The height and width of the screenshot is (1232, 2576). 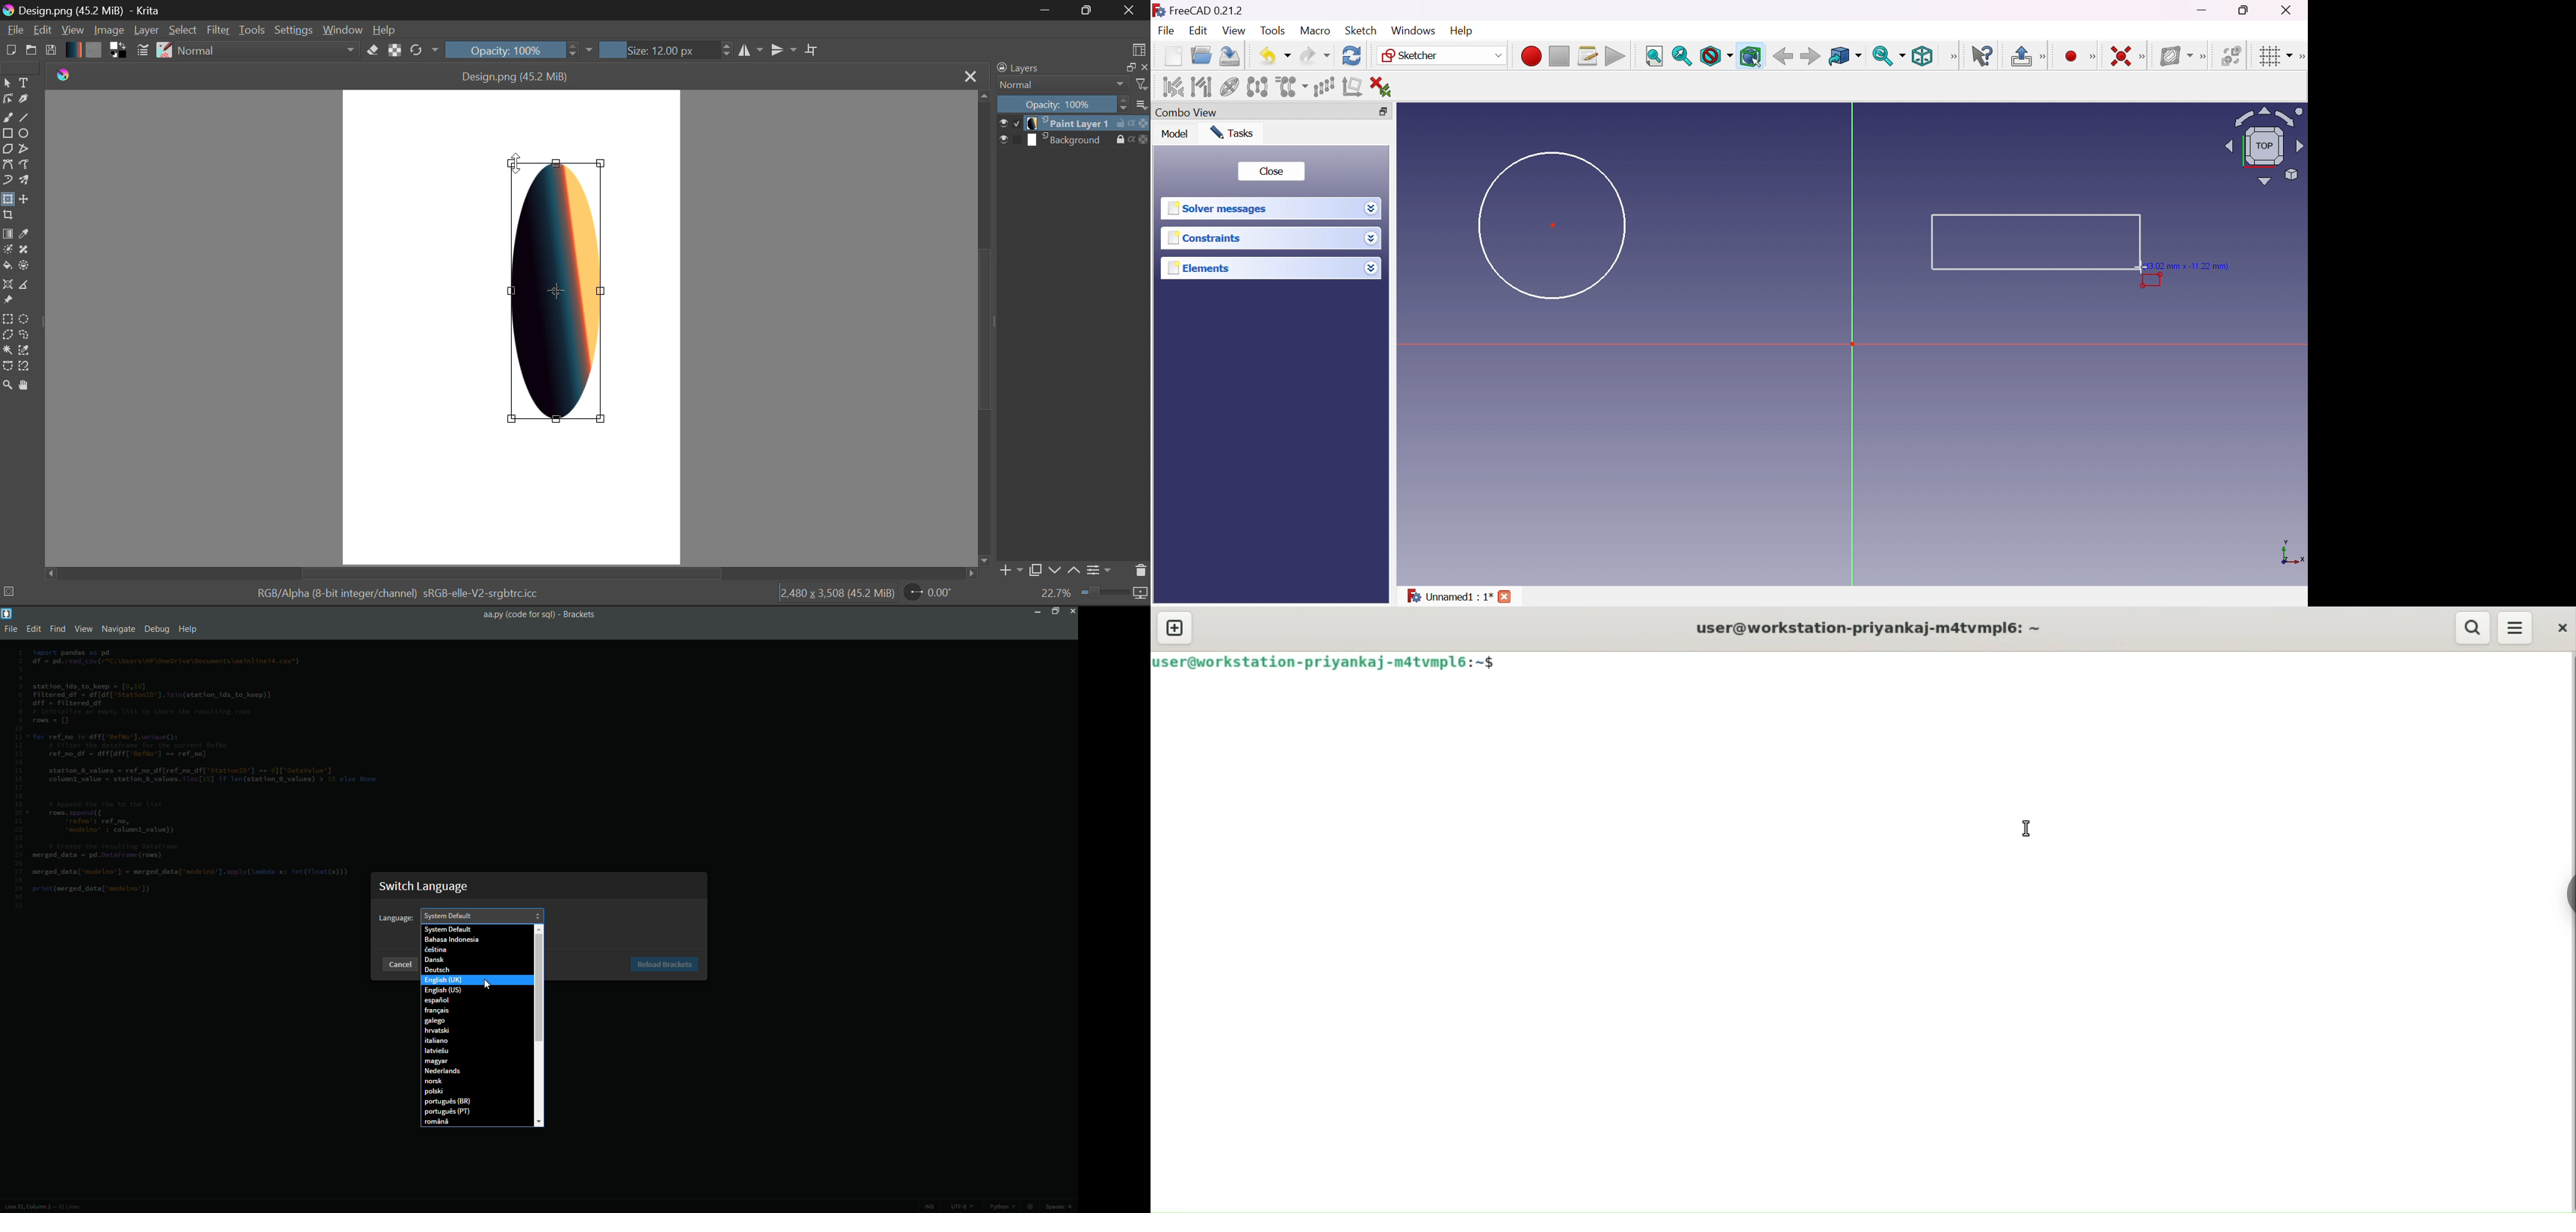 What do you see at coordinates (436, 1051) in the screenshot?
I see `language-12` at bounding box center [436, 1051].